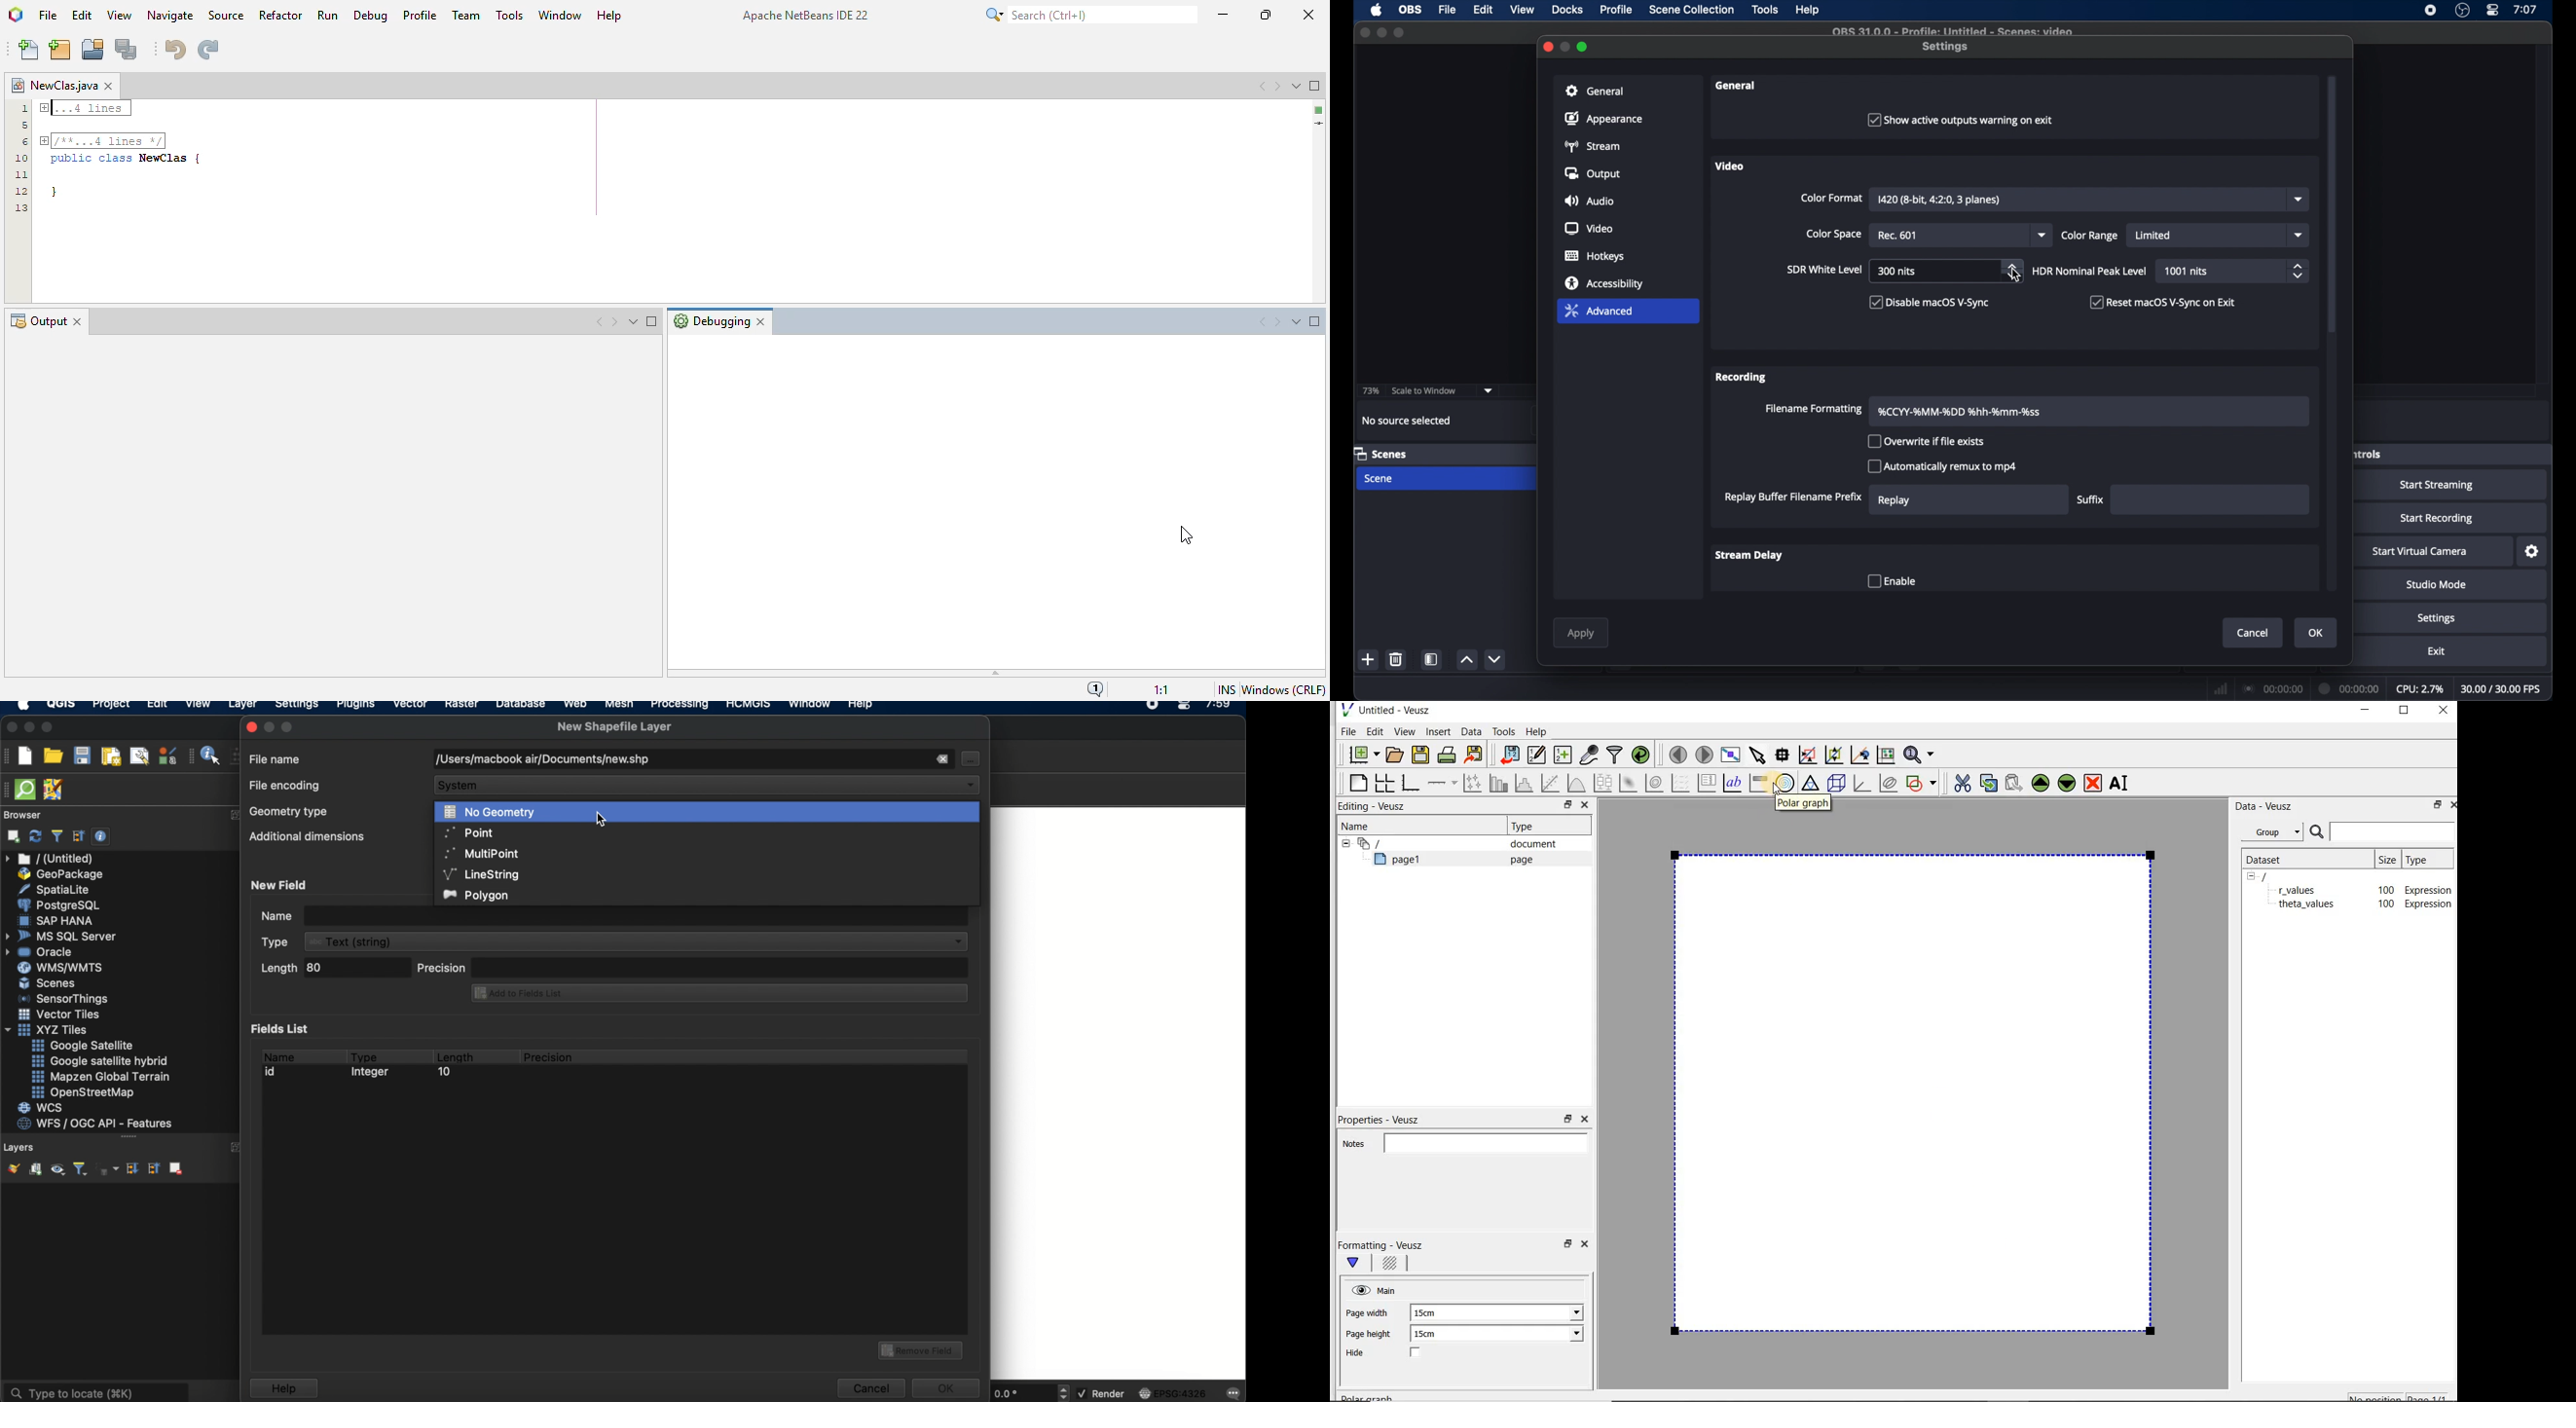 The width and height of the screenshot is (2576, 1428). Describe the element at coordinates (1380, 479) in the screenshot. I see `scene` at that location.